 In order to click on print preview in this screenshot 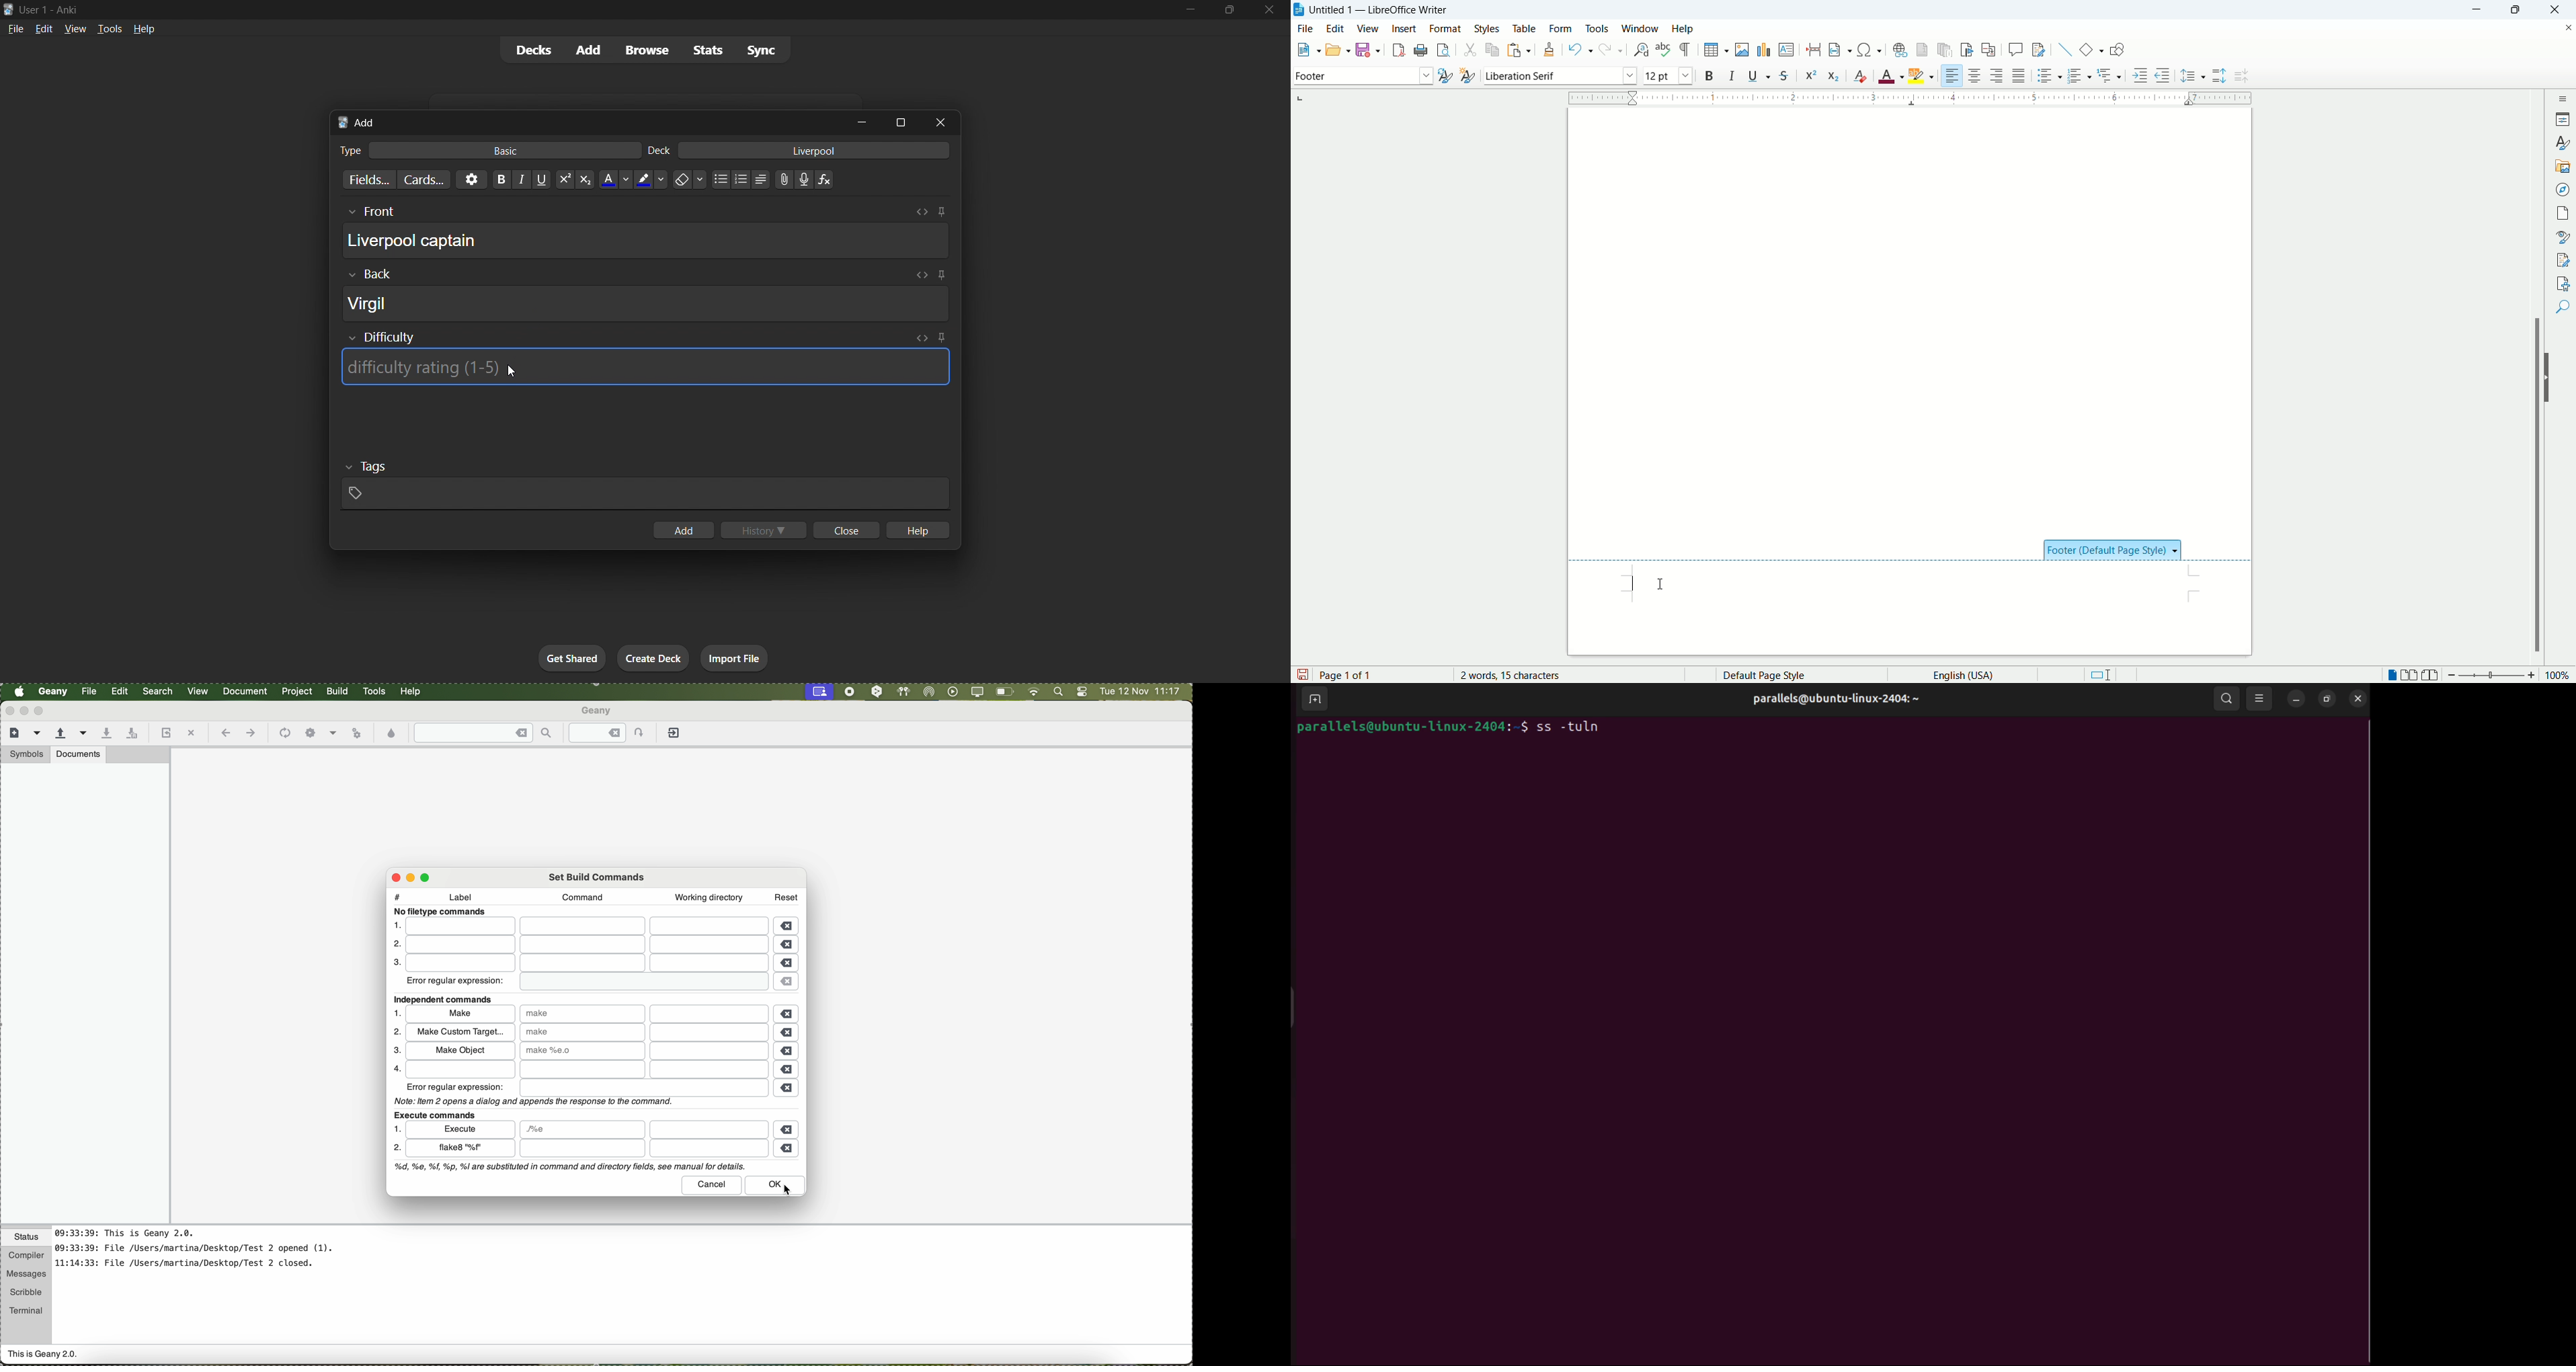, I will do `click(1444, 51)`.